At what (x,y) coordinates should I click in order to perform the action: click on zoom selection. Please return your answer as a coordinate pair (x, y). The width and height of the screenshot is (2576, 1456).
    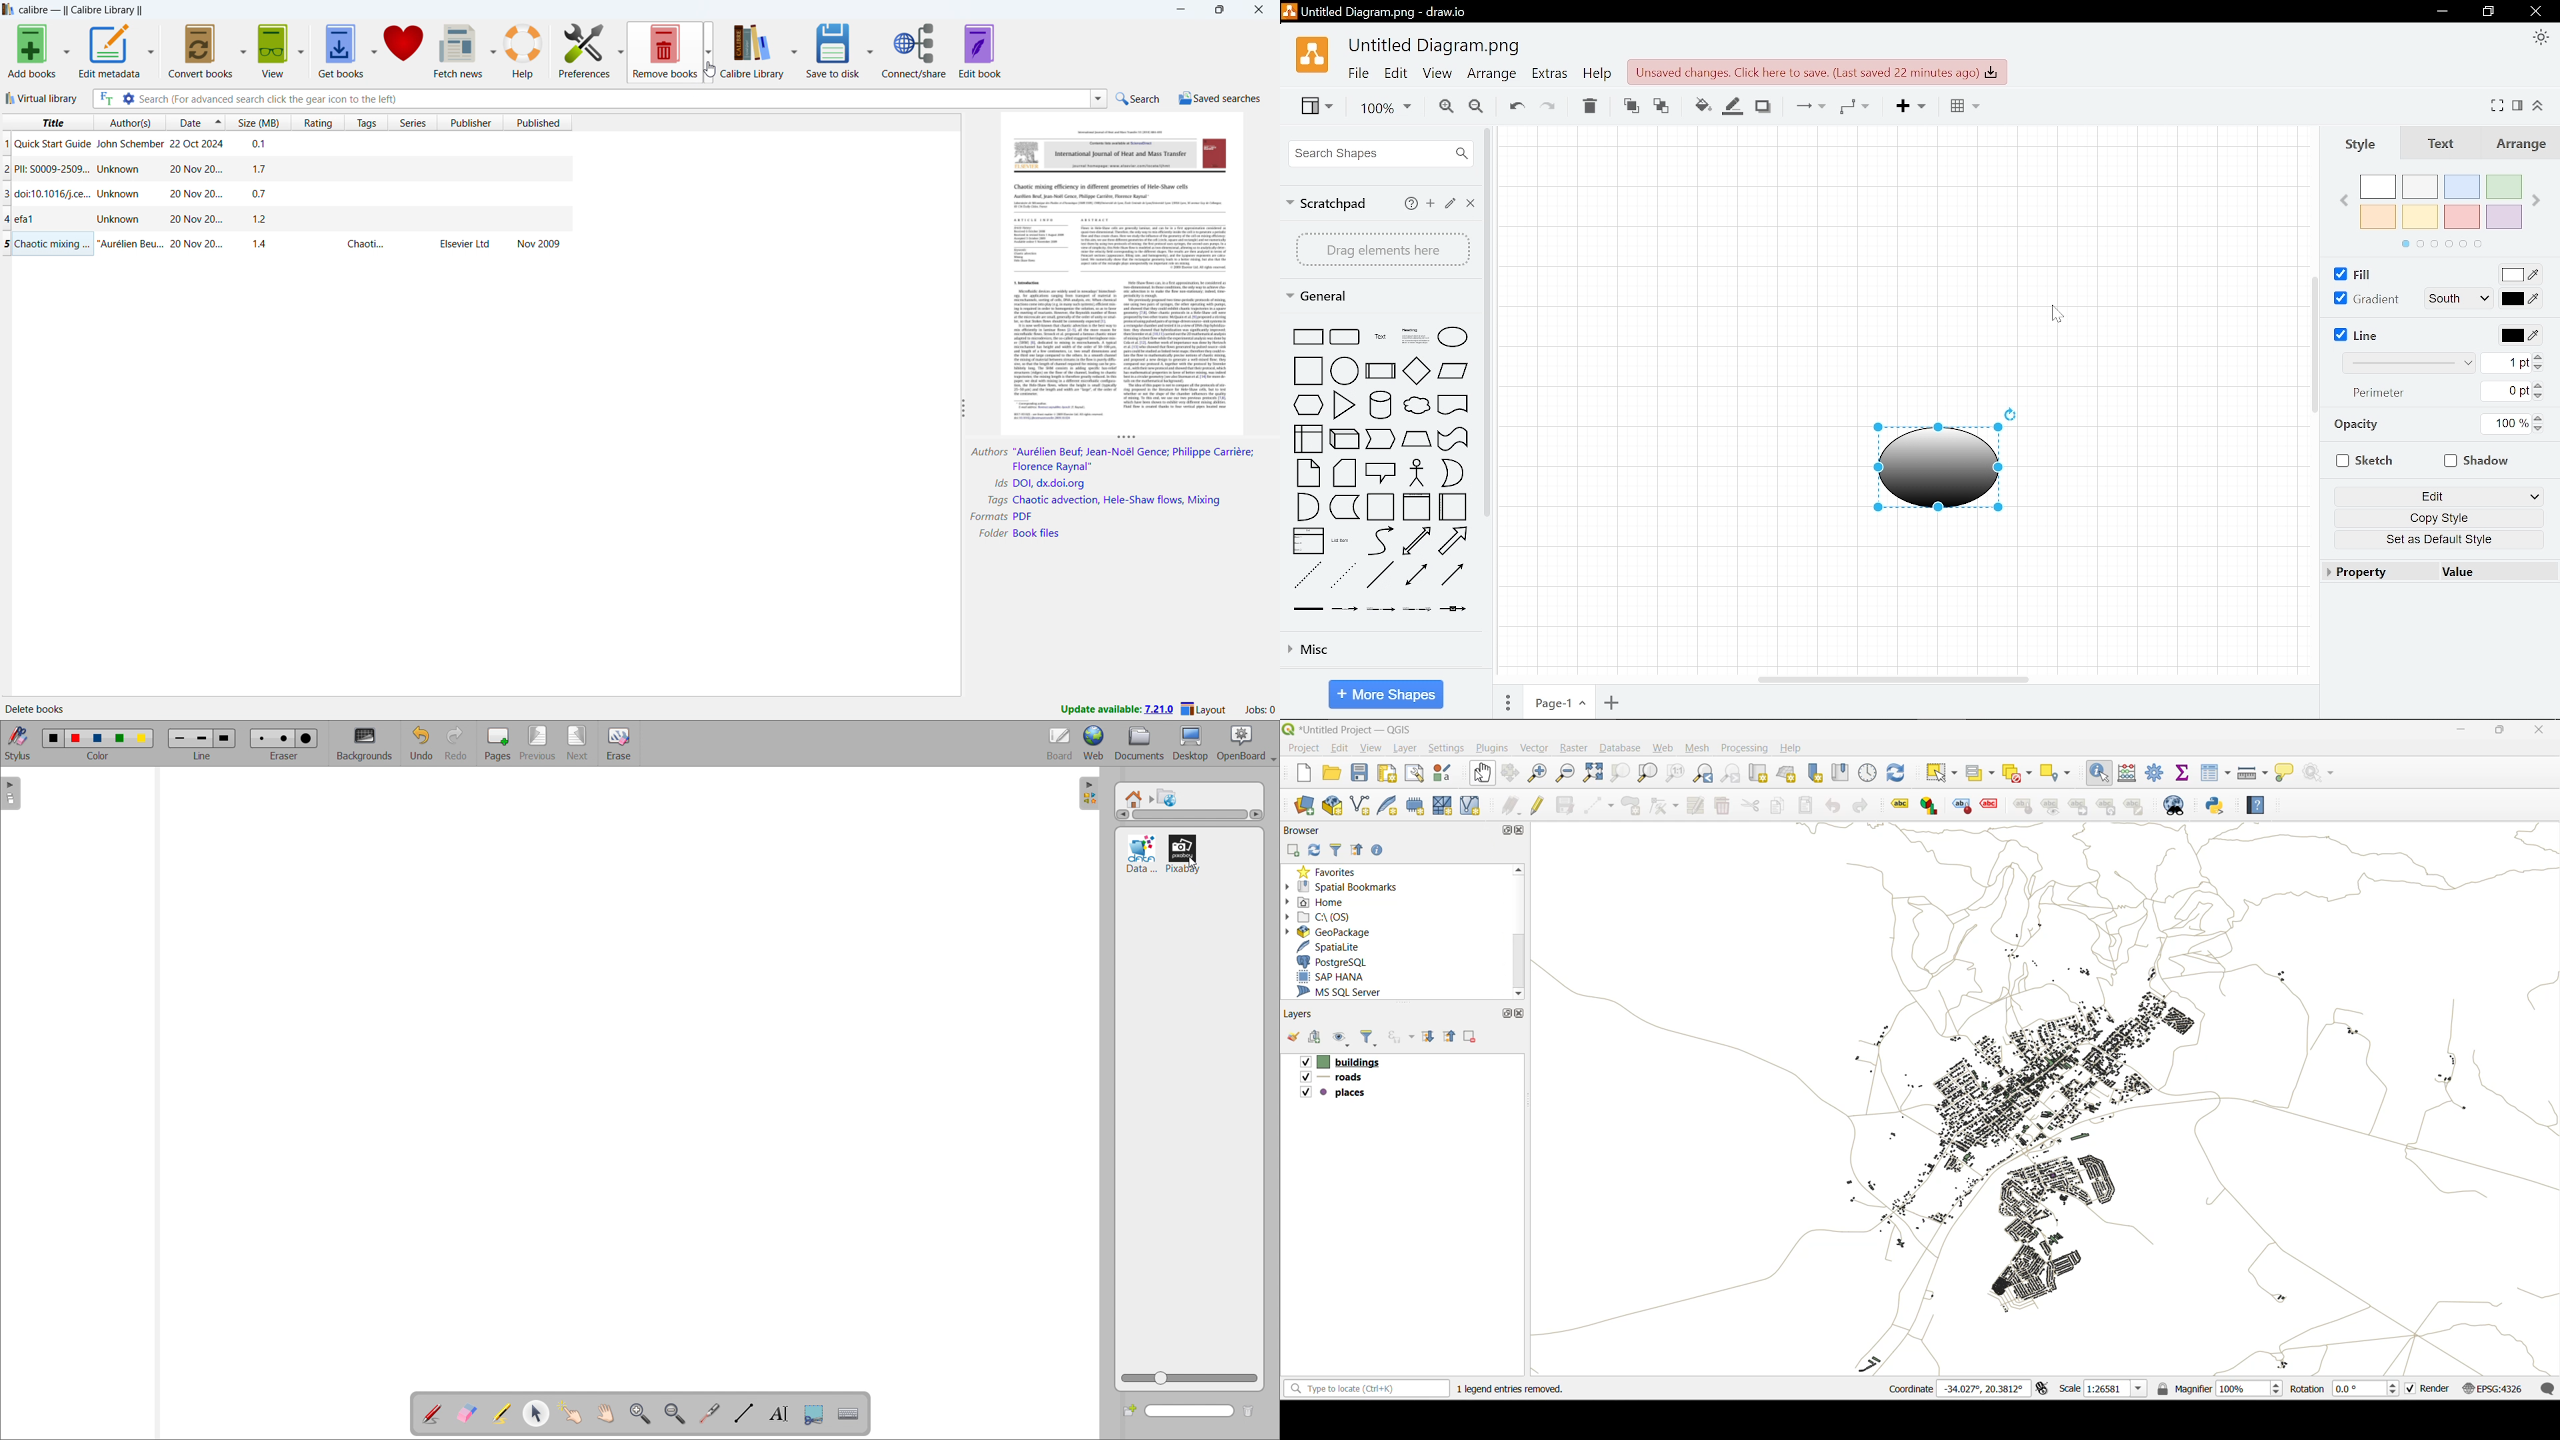
    Looking at the image, I should click on (1623, 775).